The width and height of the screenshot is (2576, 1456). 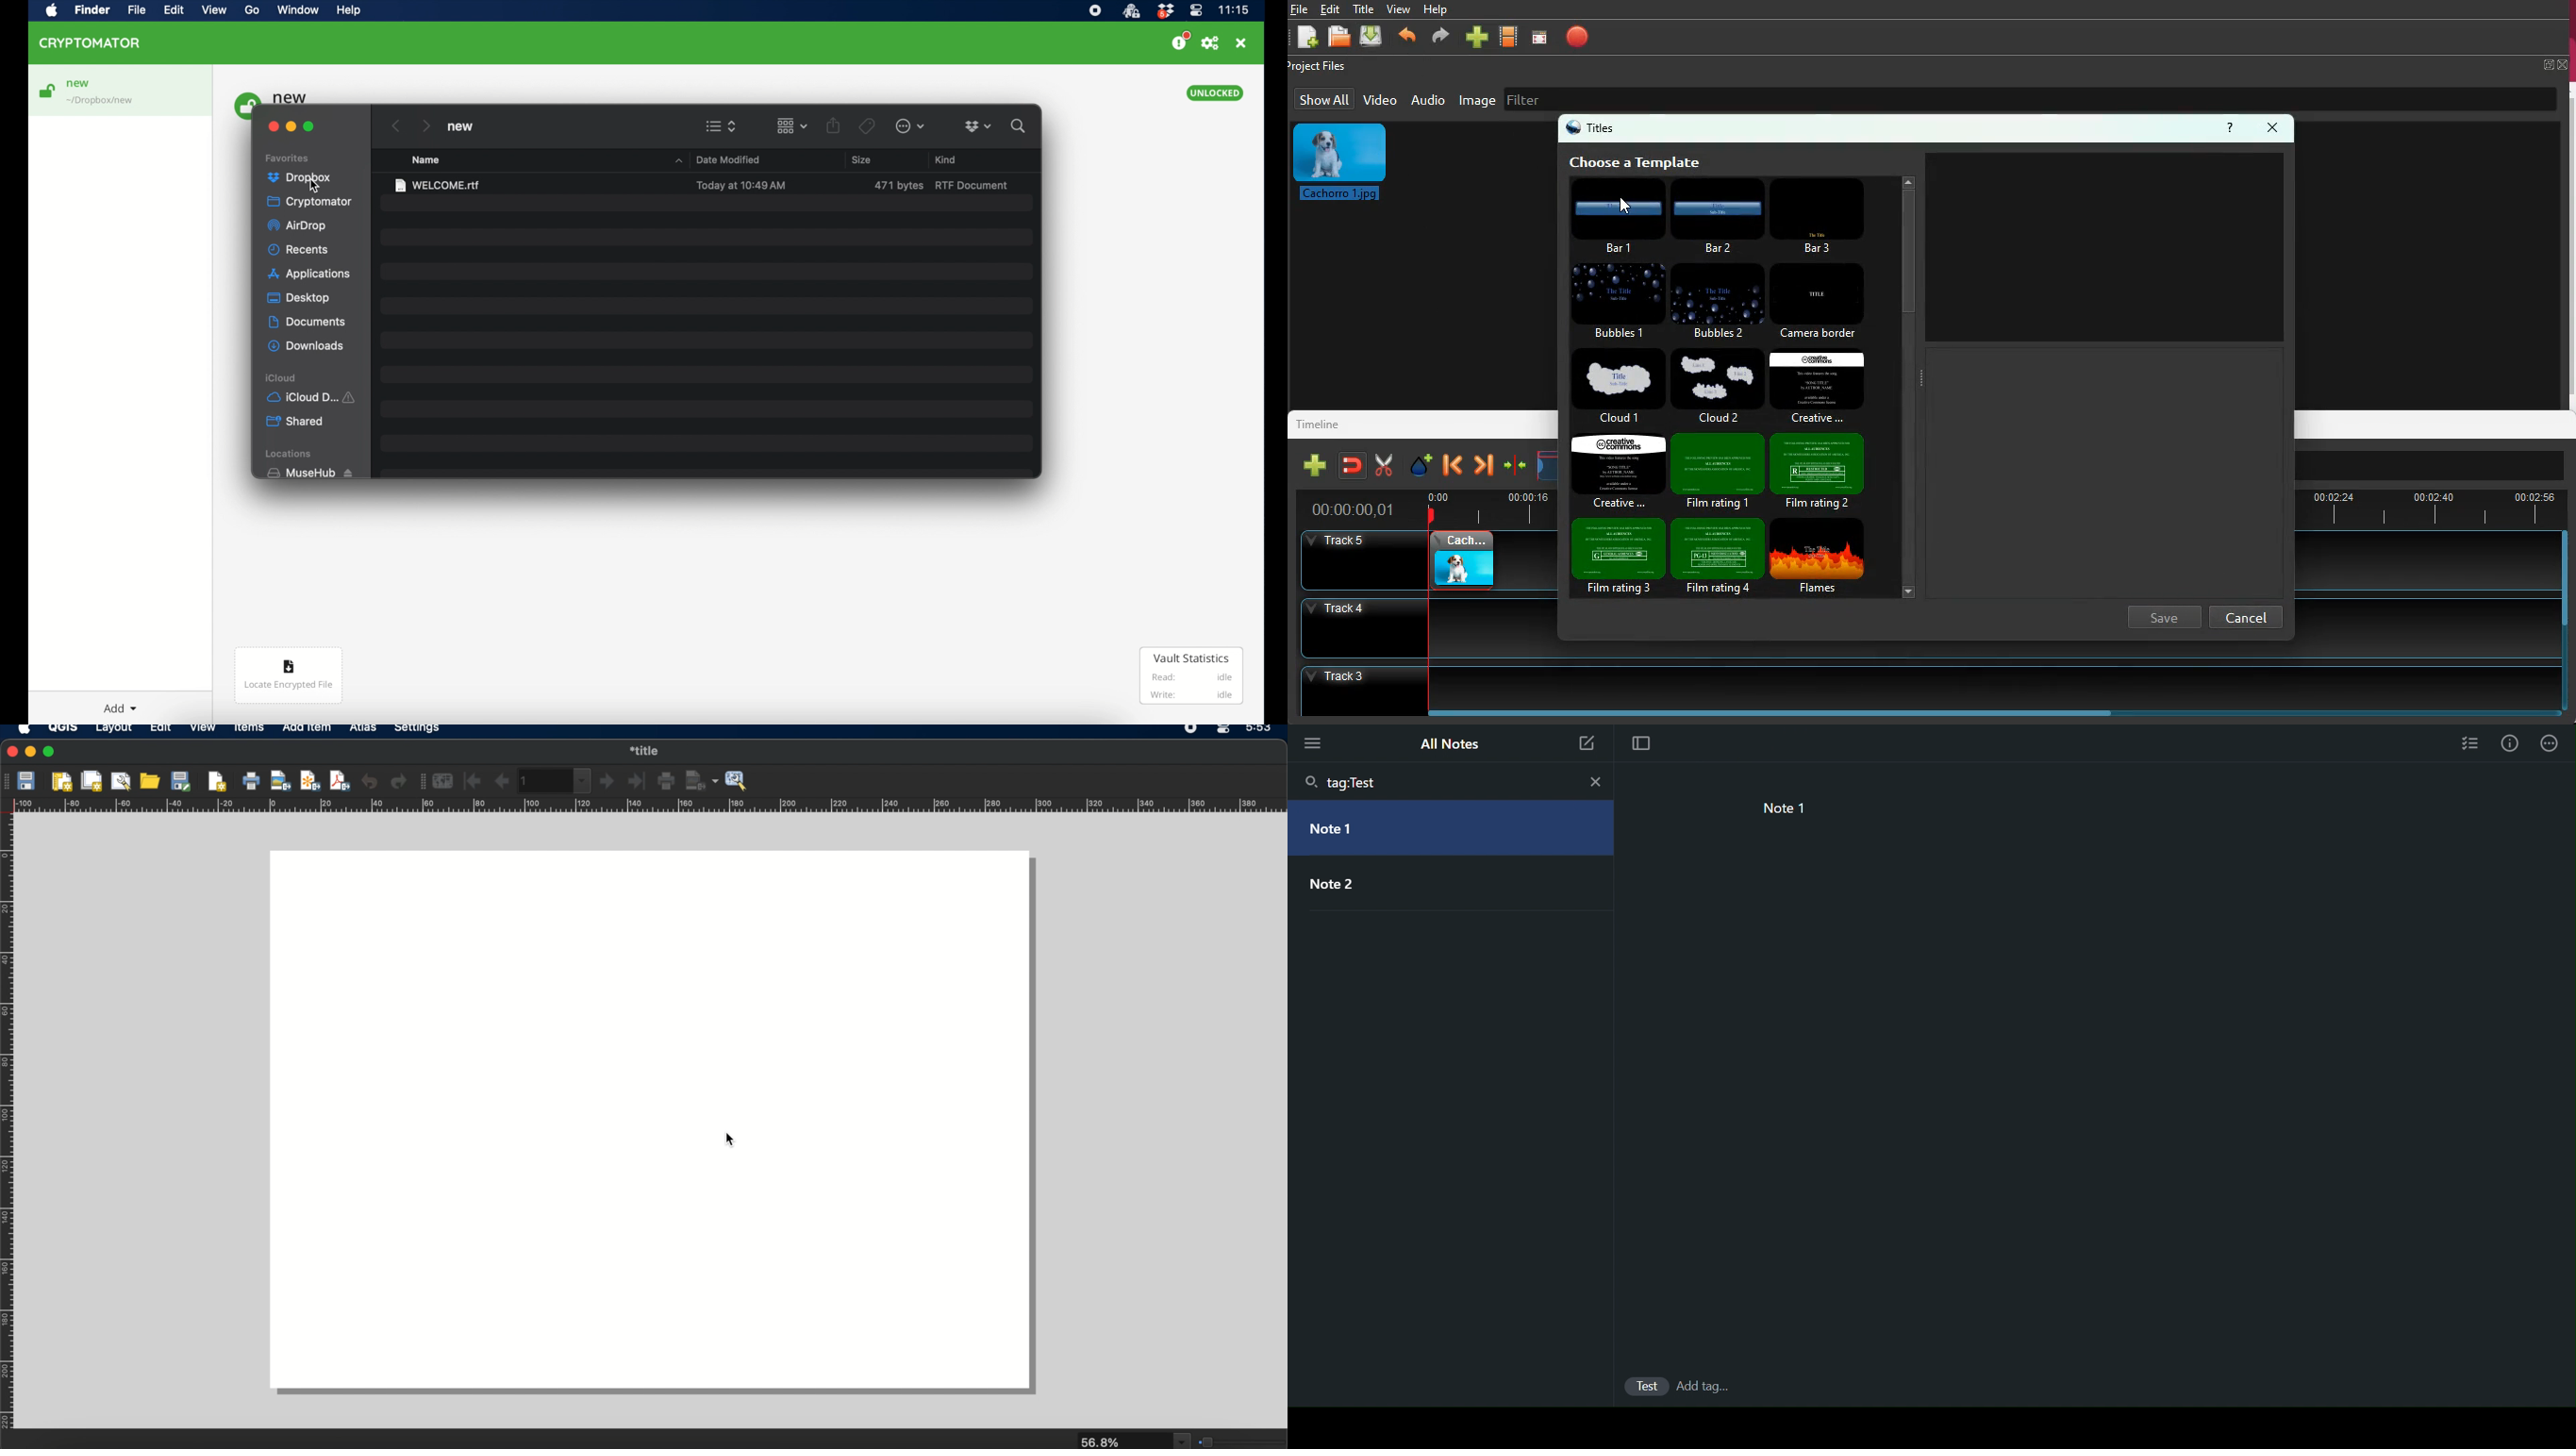 I want to click on note 1, so click(x=1781, y=809).